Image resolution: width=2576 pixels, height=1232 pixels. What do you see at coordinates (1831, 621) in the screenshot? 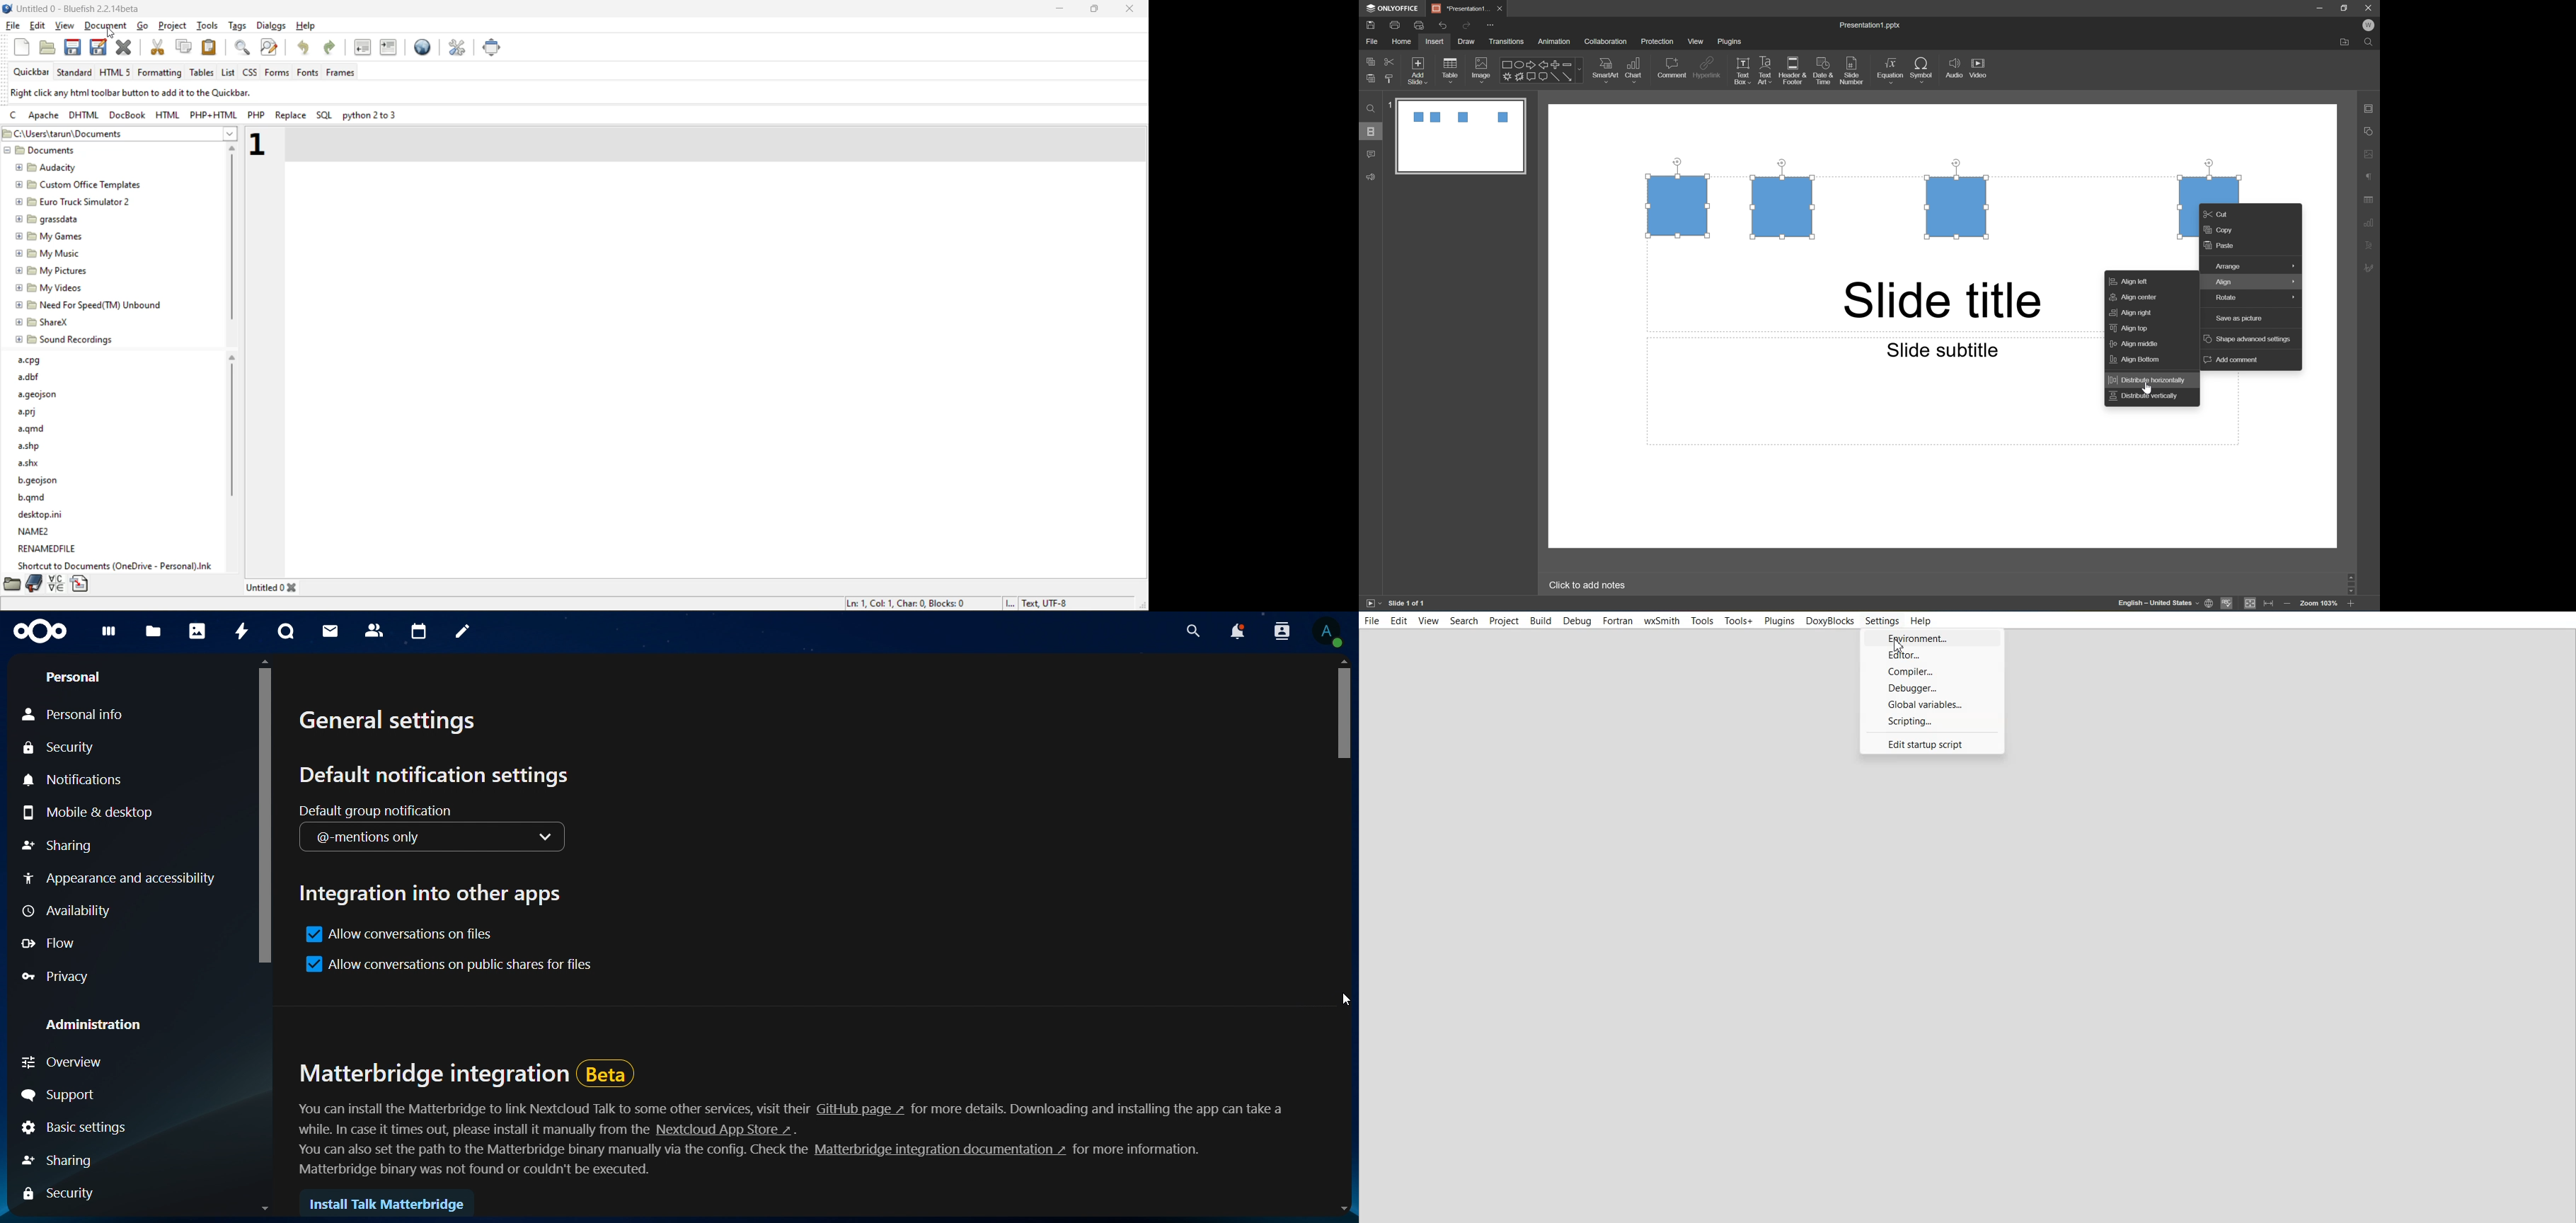
I see `DoxyBlocks` at bounding box center [1831, 621].